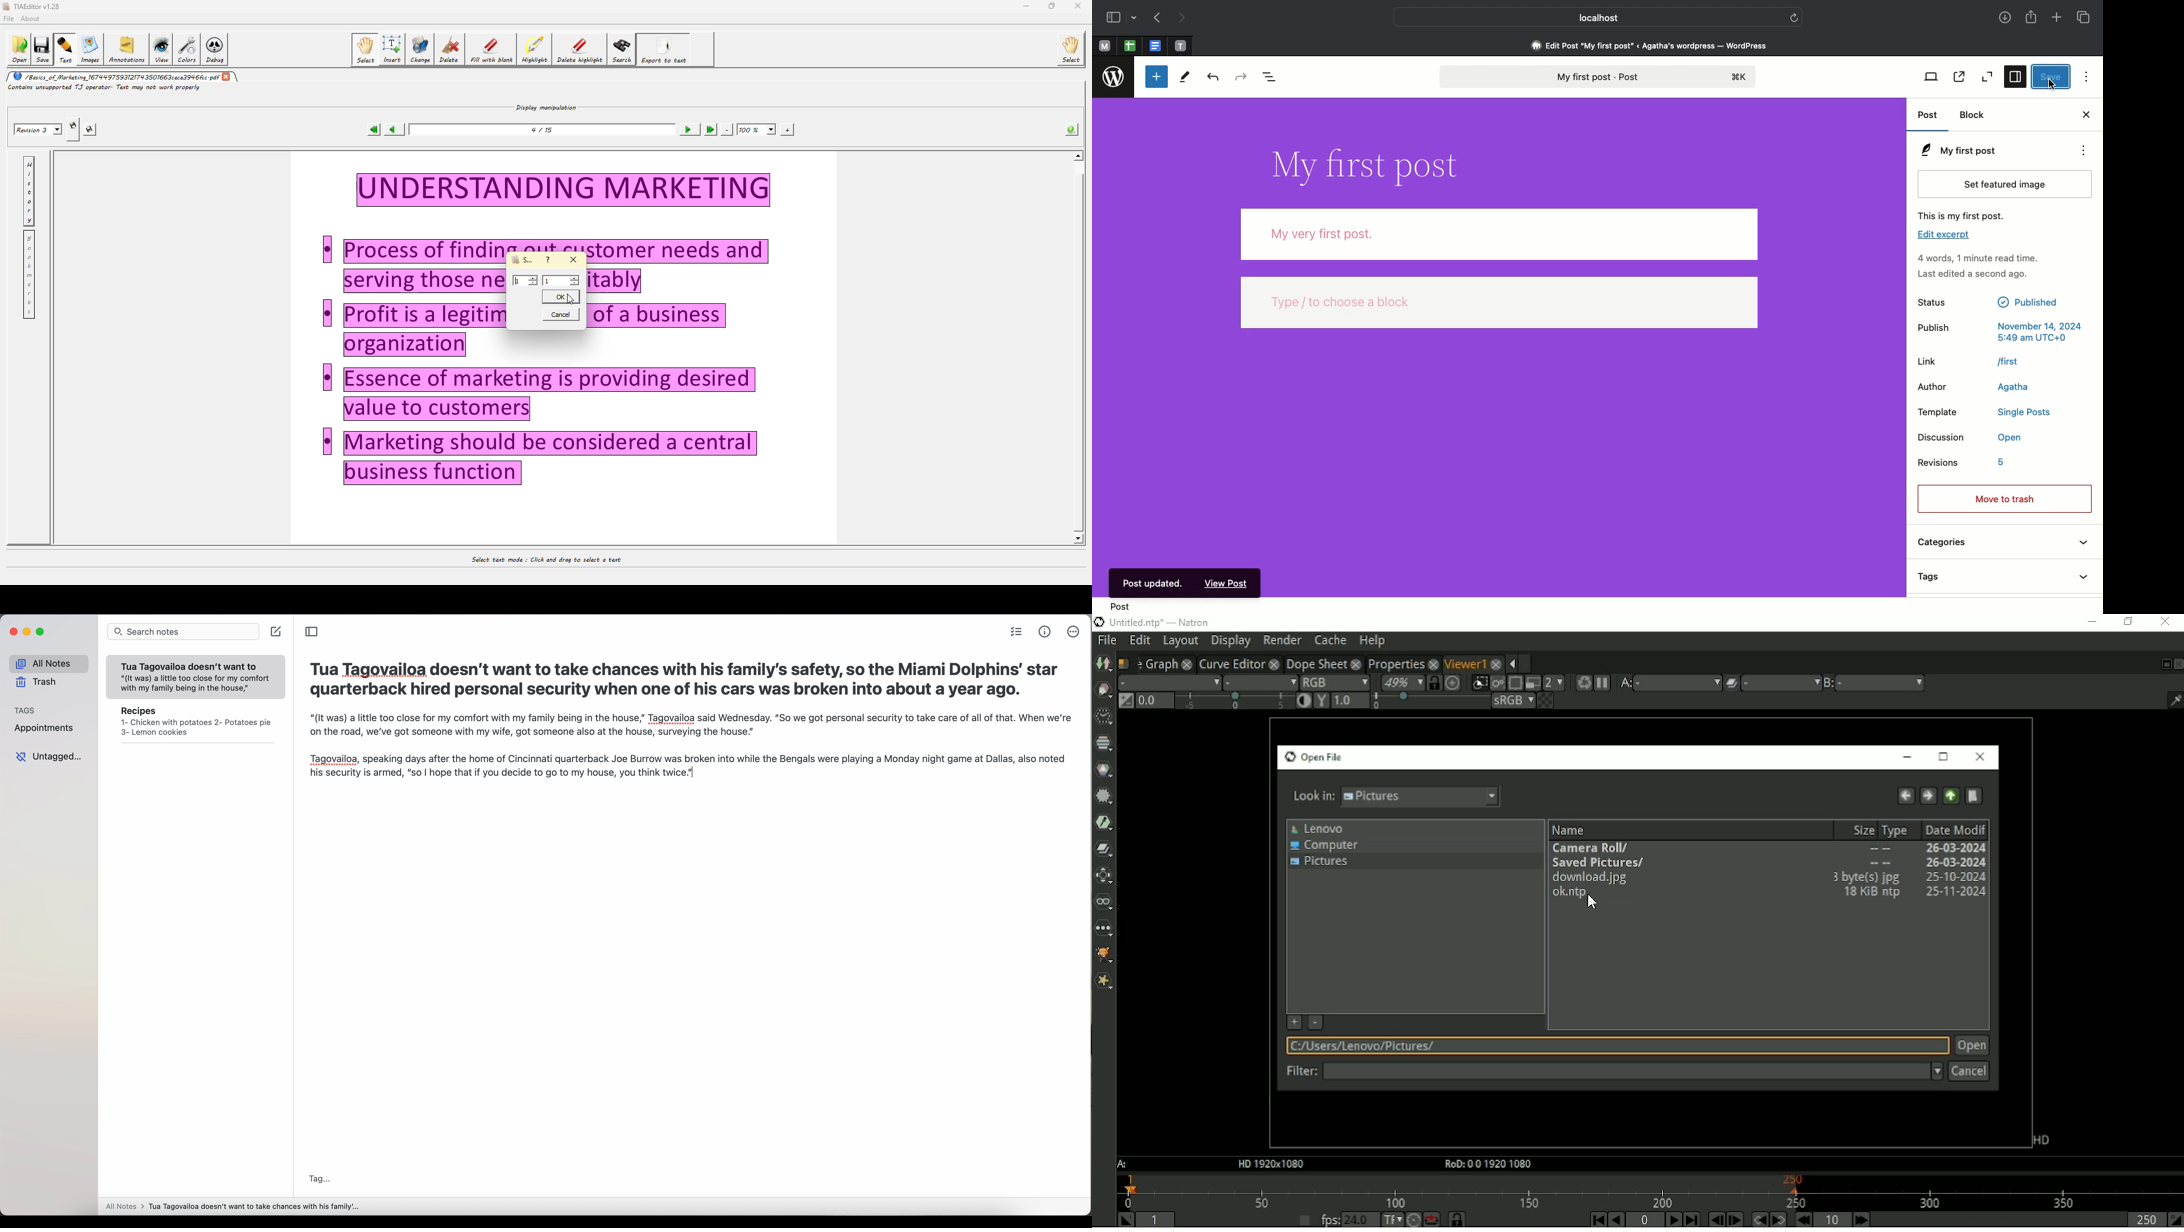 The image size is (2184, 1232). I want to click on Set featured image, so click(2008, 183).